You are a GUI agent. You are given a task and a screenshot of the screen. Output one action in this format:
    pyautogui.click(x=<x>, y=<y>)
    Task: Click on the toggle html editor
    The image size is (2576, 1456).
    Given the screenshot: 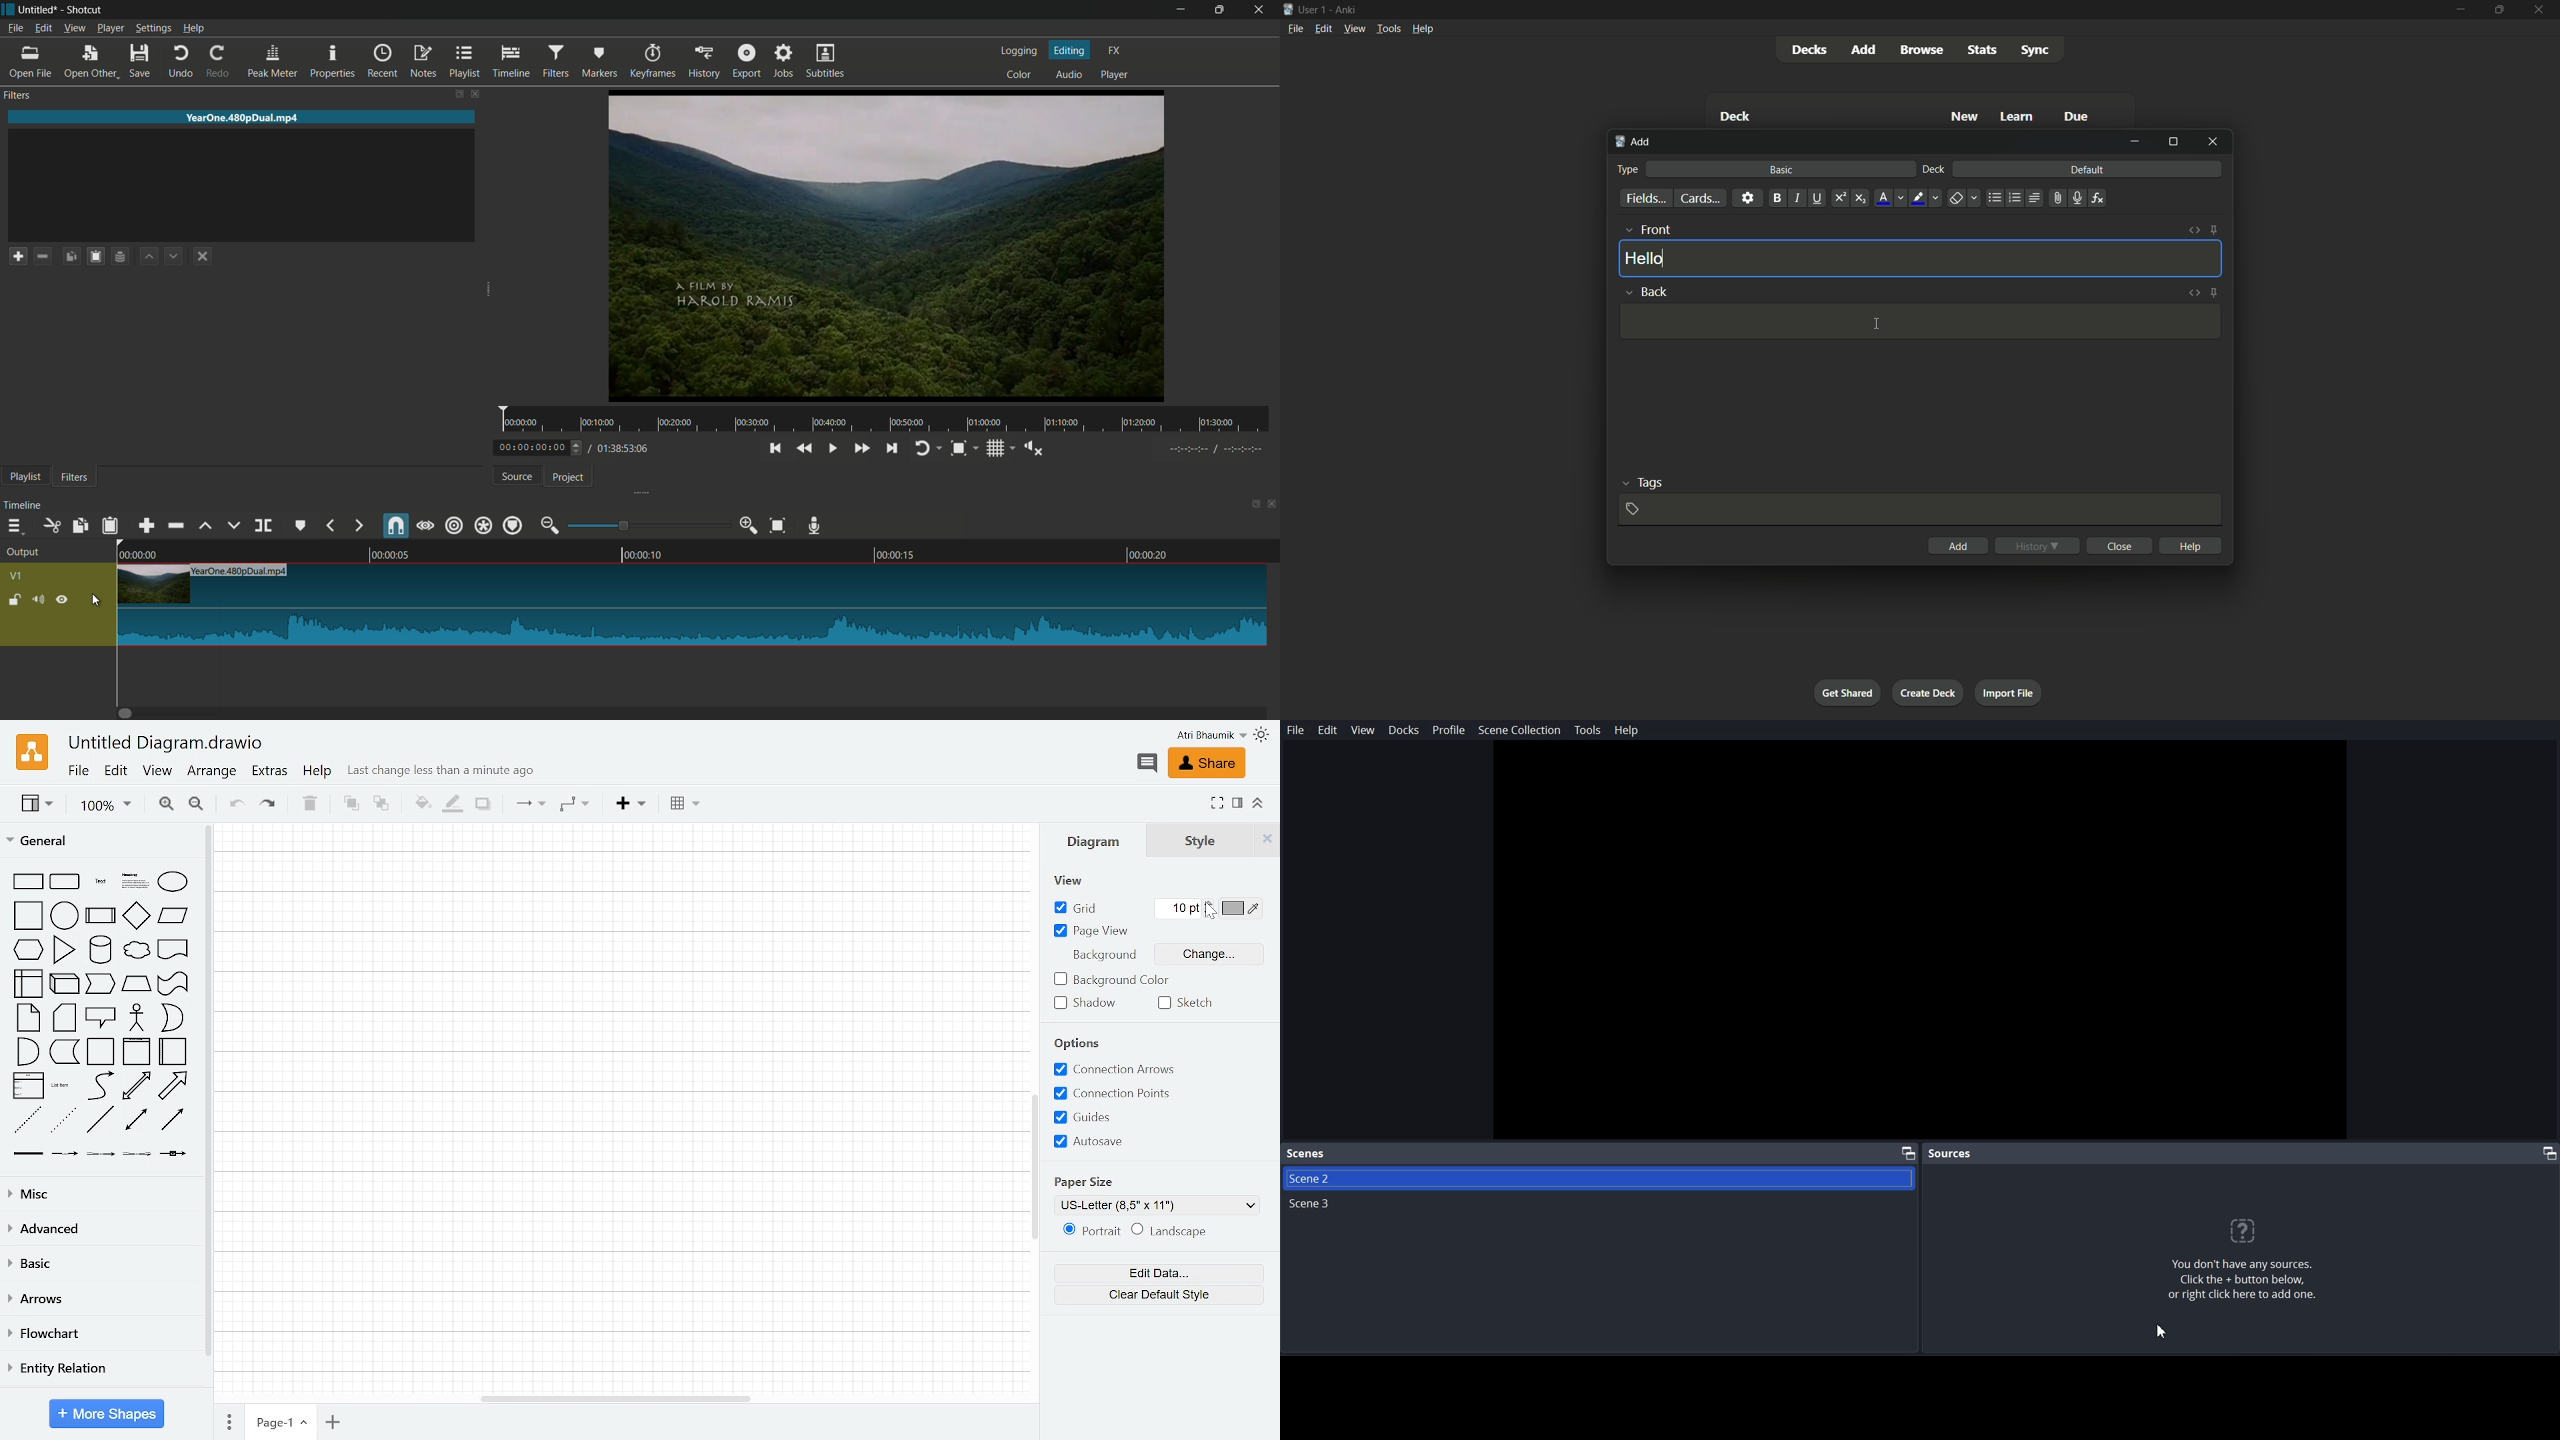 What is the action you would take?
    pyautogui.click(x=2194, y=230)
    